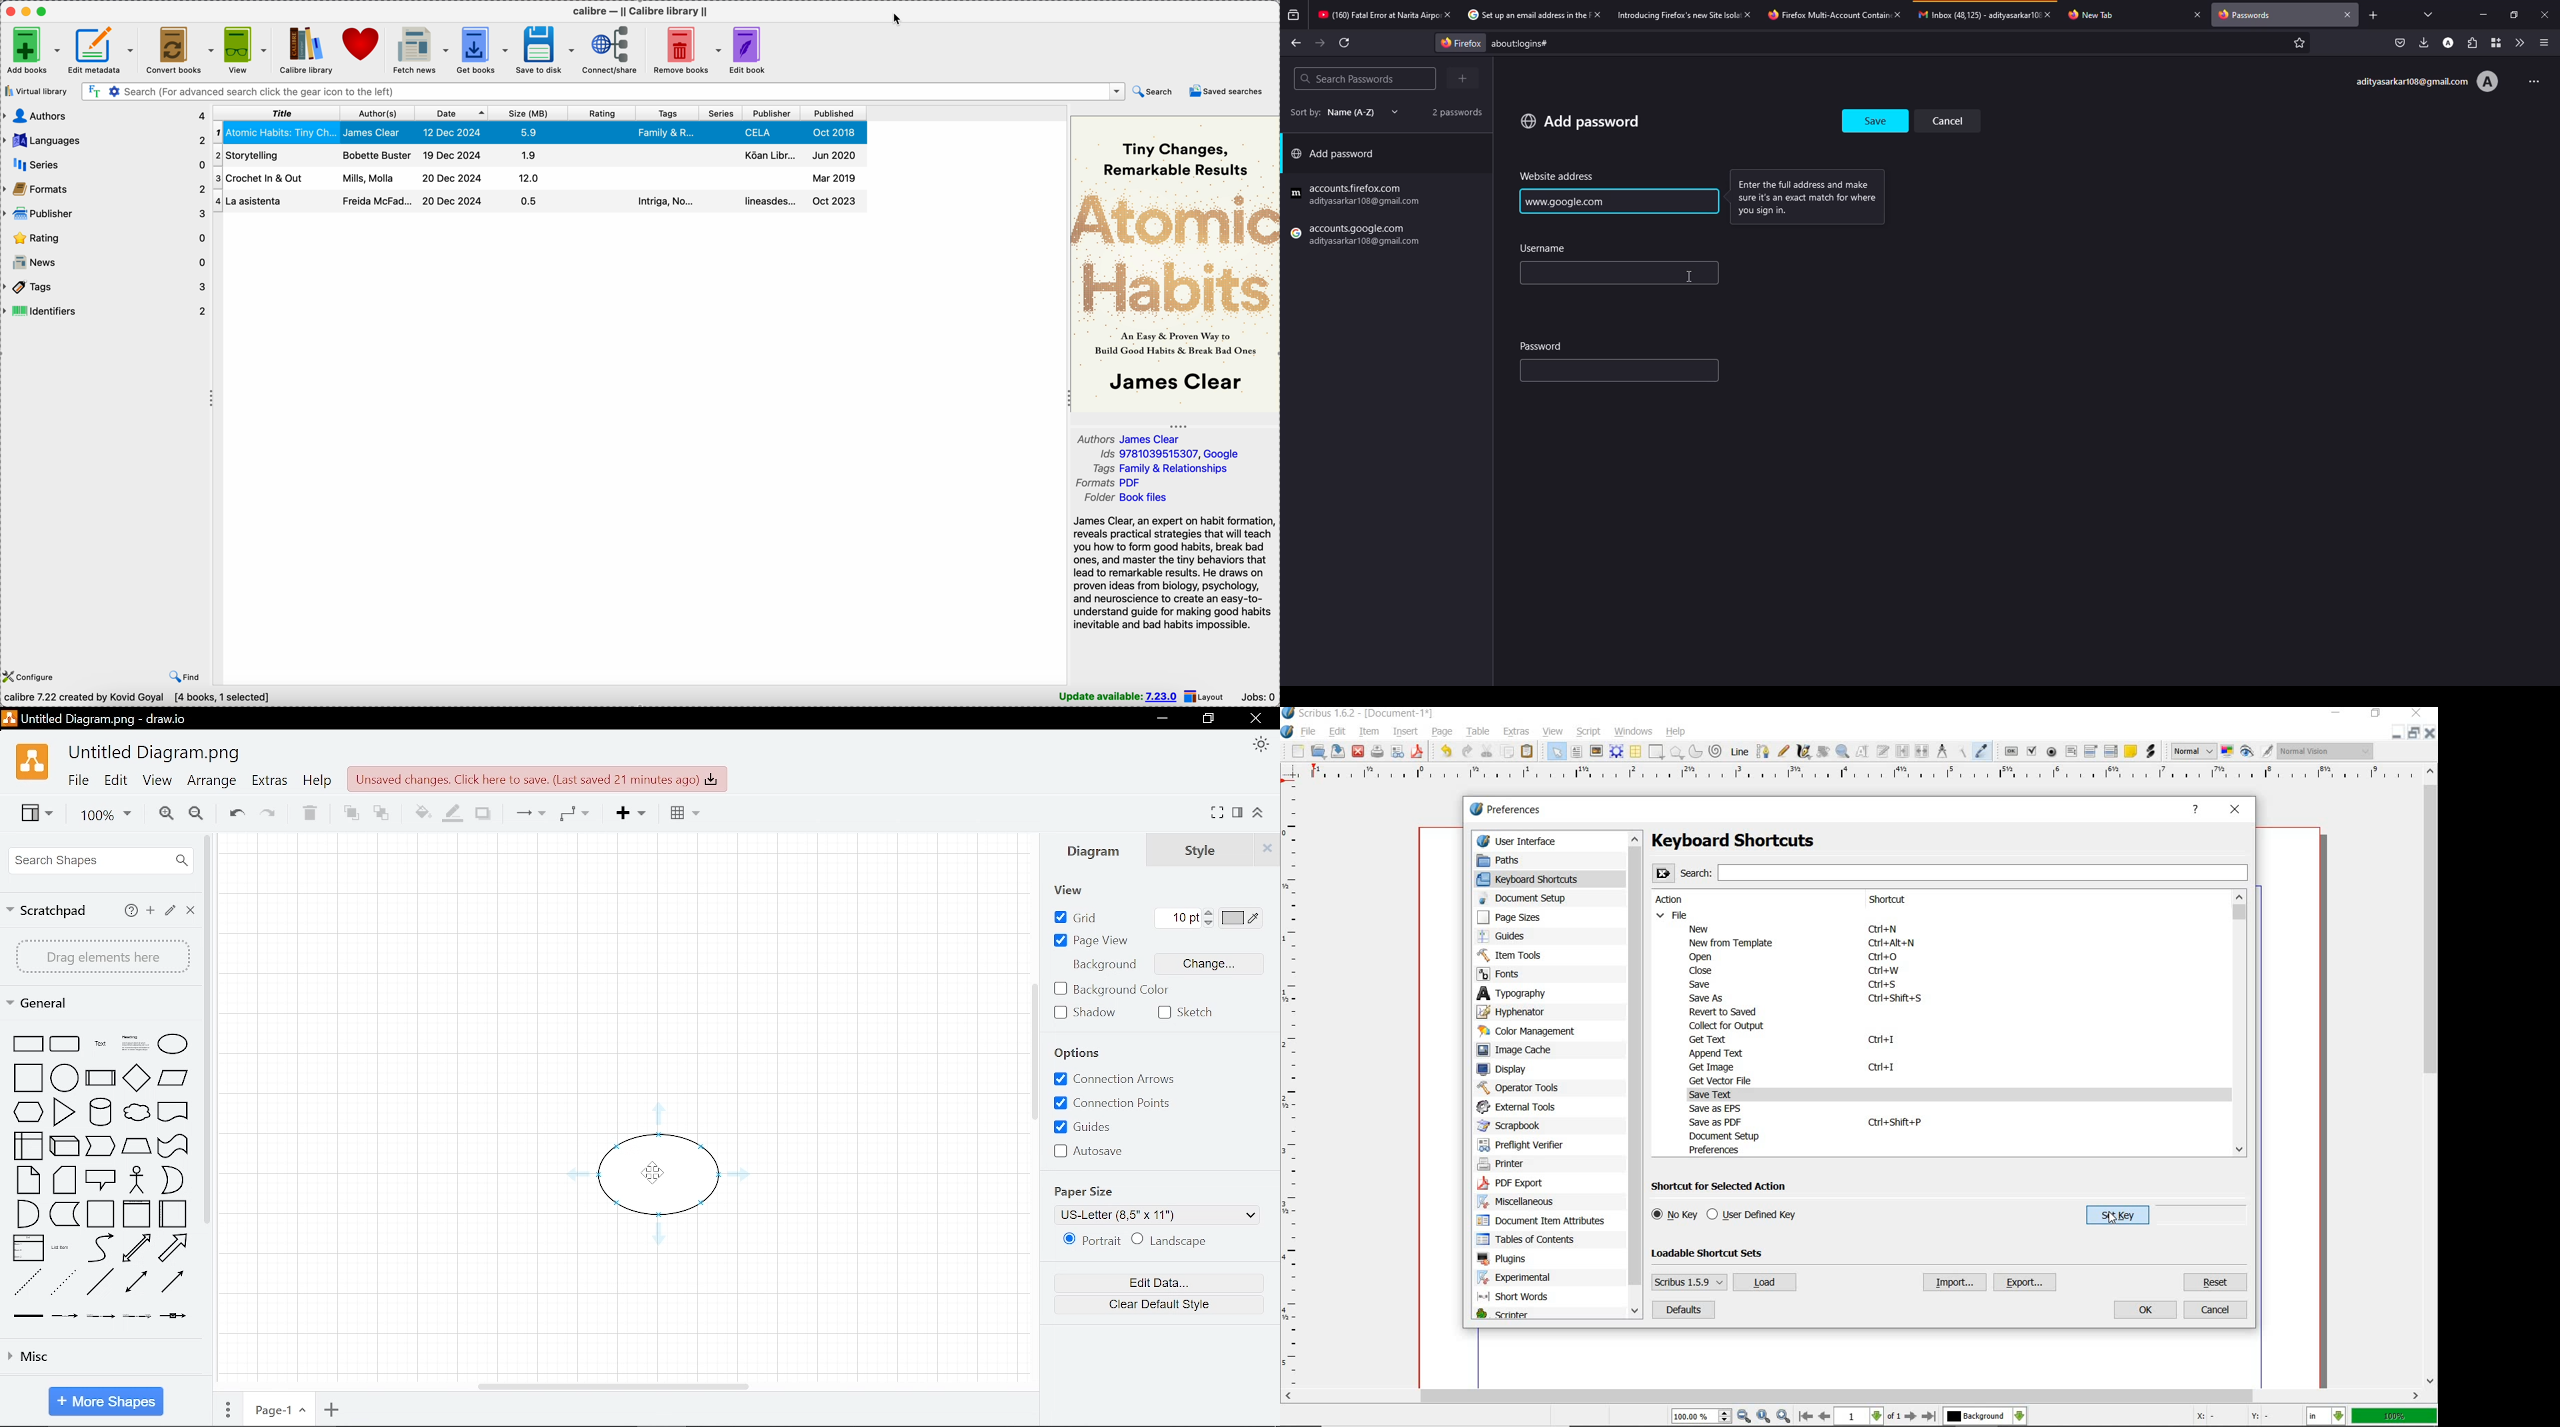  I want to click on Ctrl + Alt + N, so click(1892, 945).